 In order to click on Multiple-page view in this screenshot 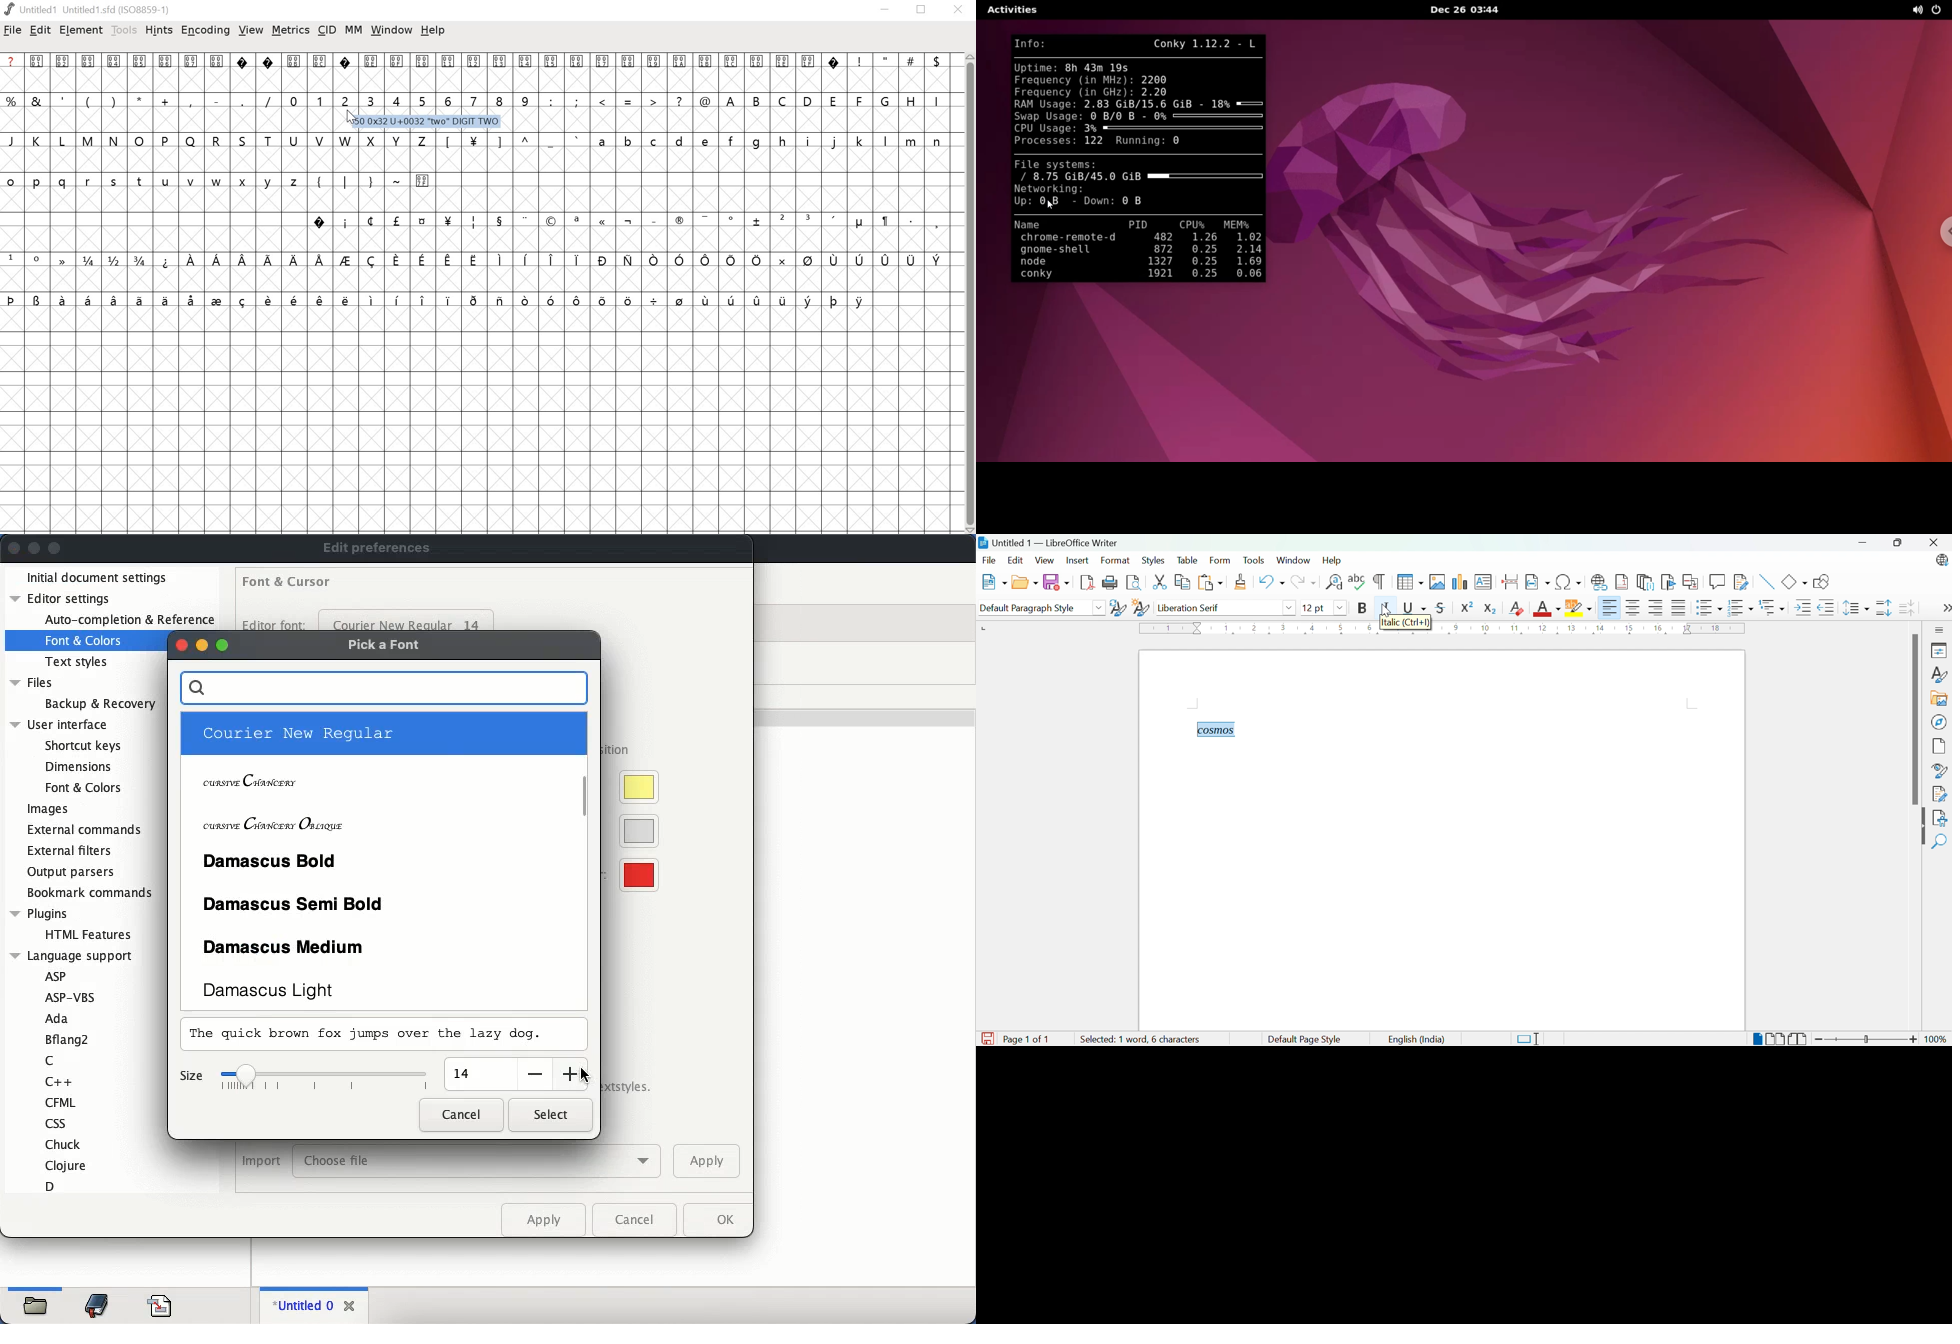, I will do `click(1777, 1039)`.